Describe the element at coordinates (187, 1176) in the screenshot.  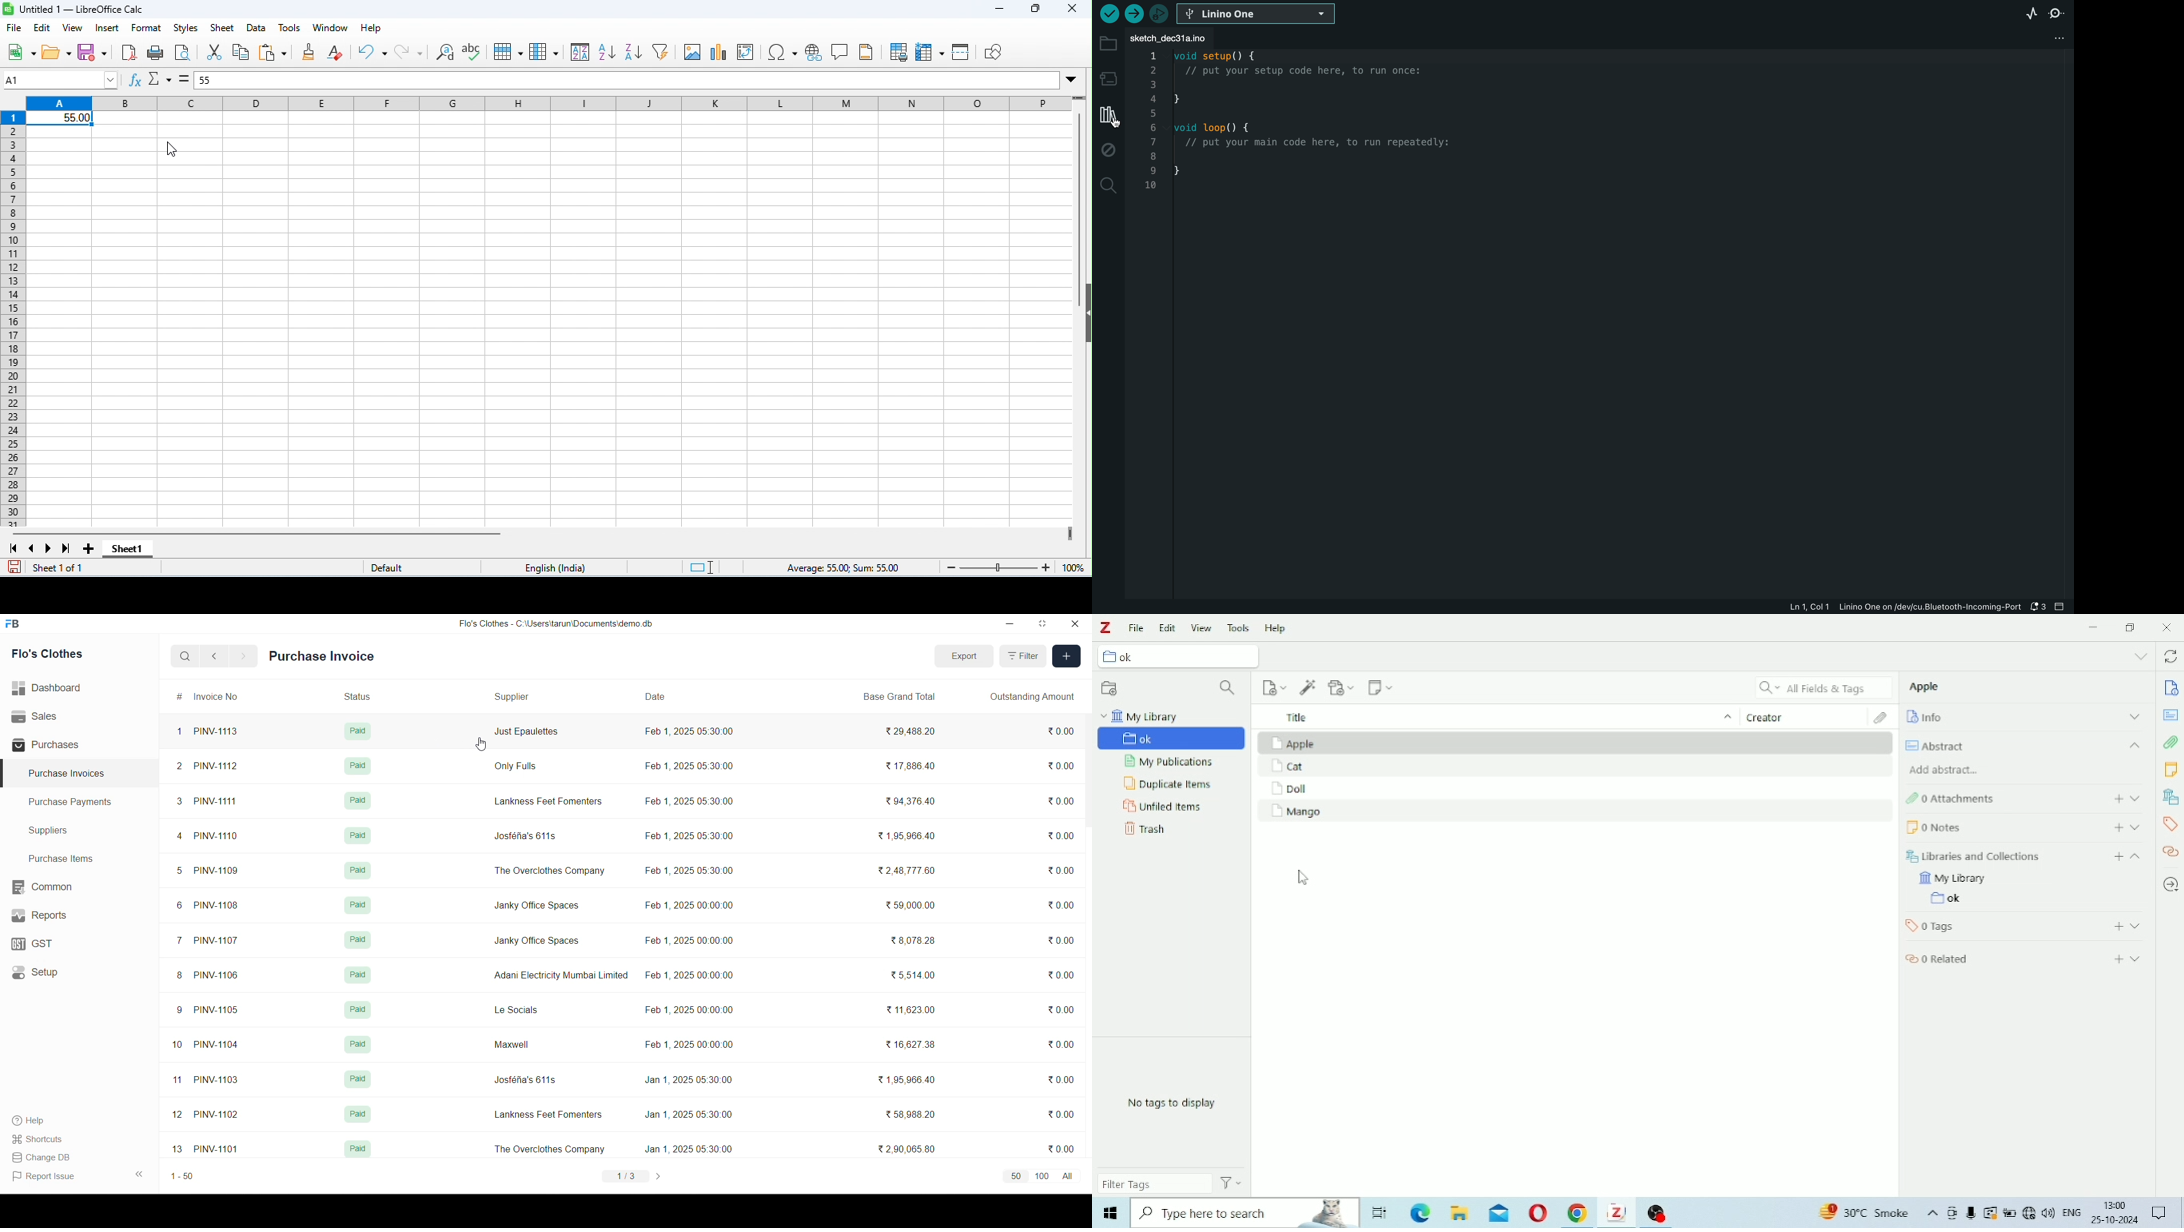
I see `1-50` at that location.